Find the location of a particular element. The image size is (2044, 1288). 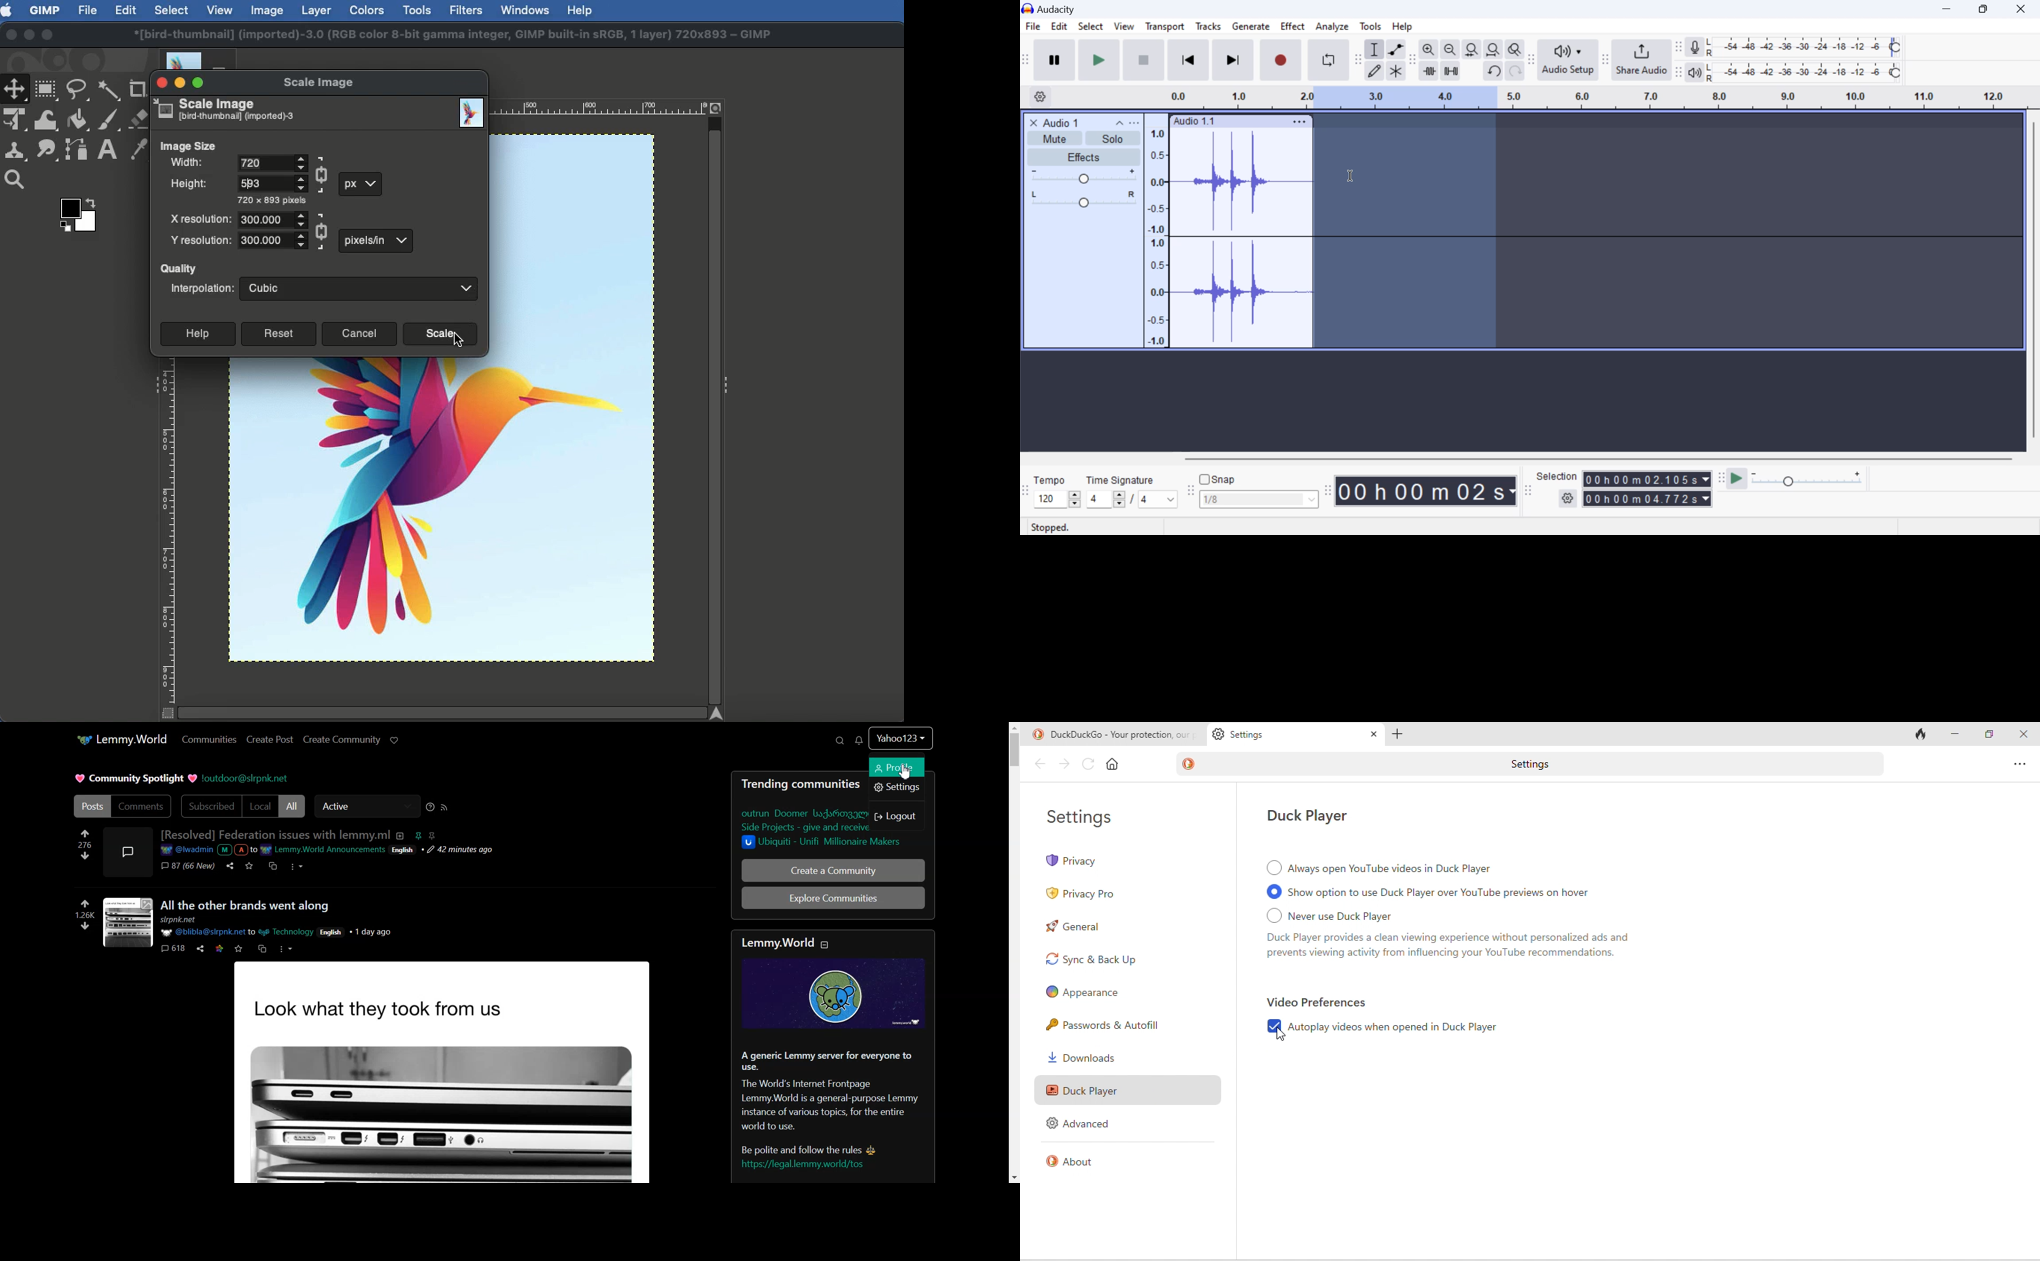

Unread Message is located at coordinates (860, 740).